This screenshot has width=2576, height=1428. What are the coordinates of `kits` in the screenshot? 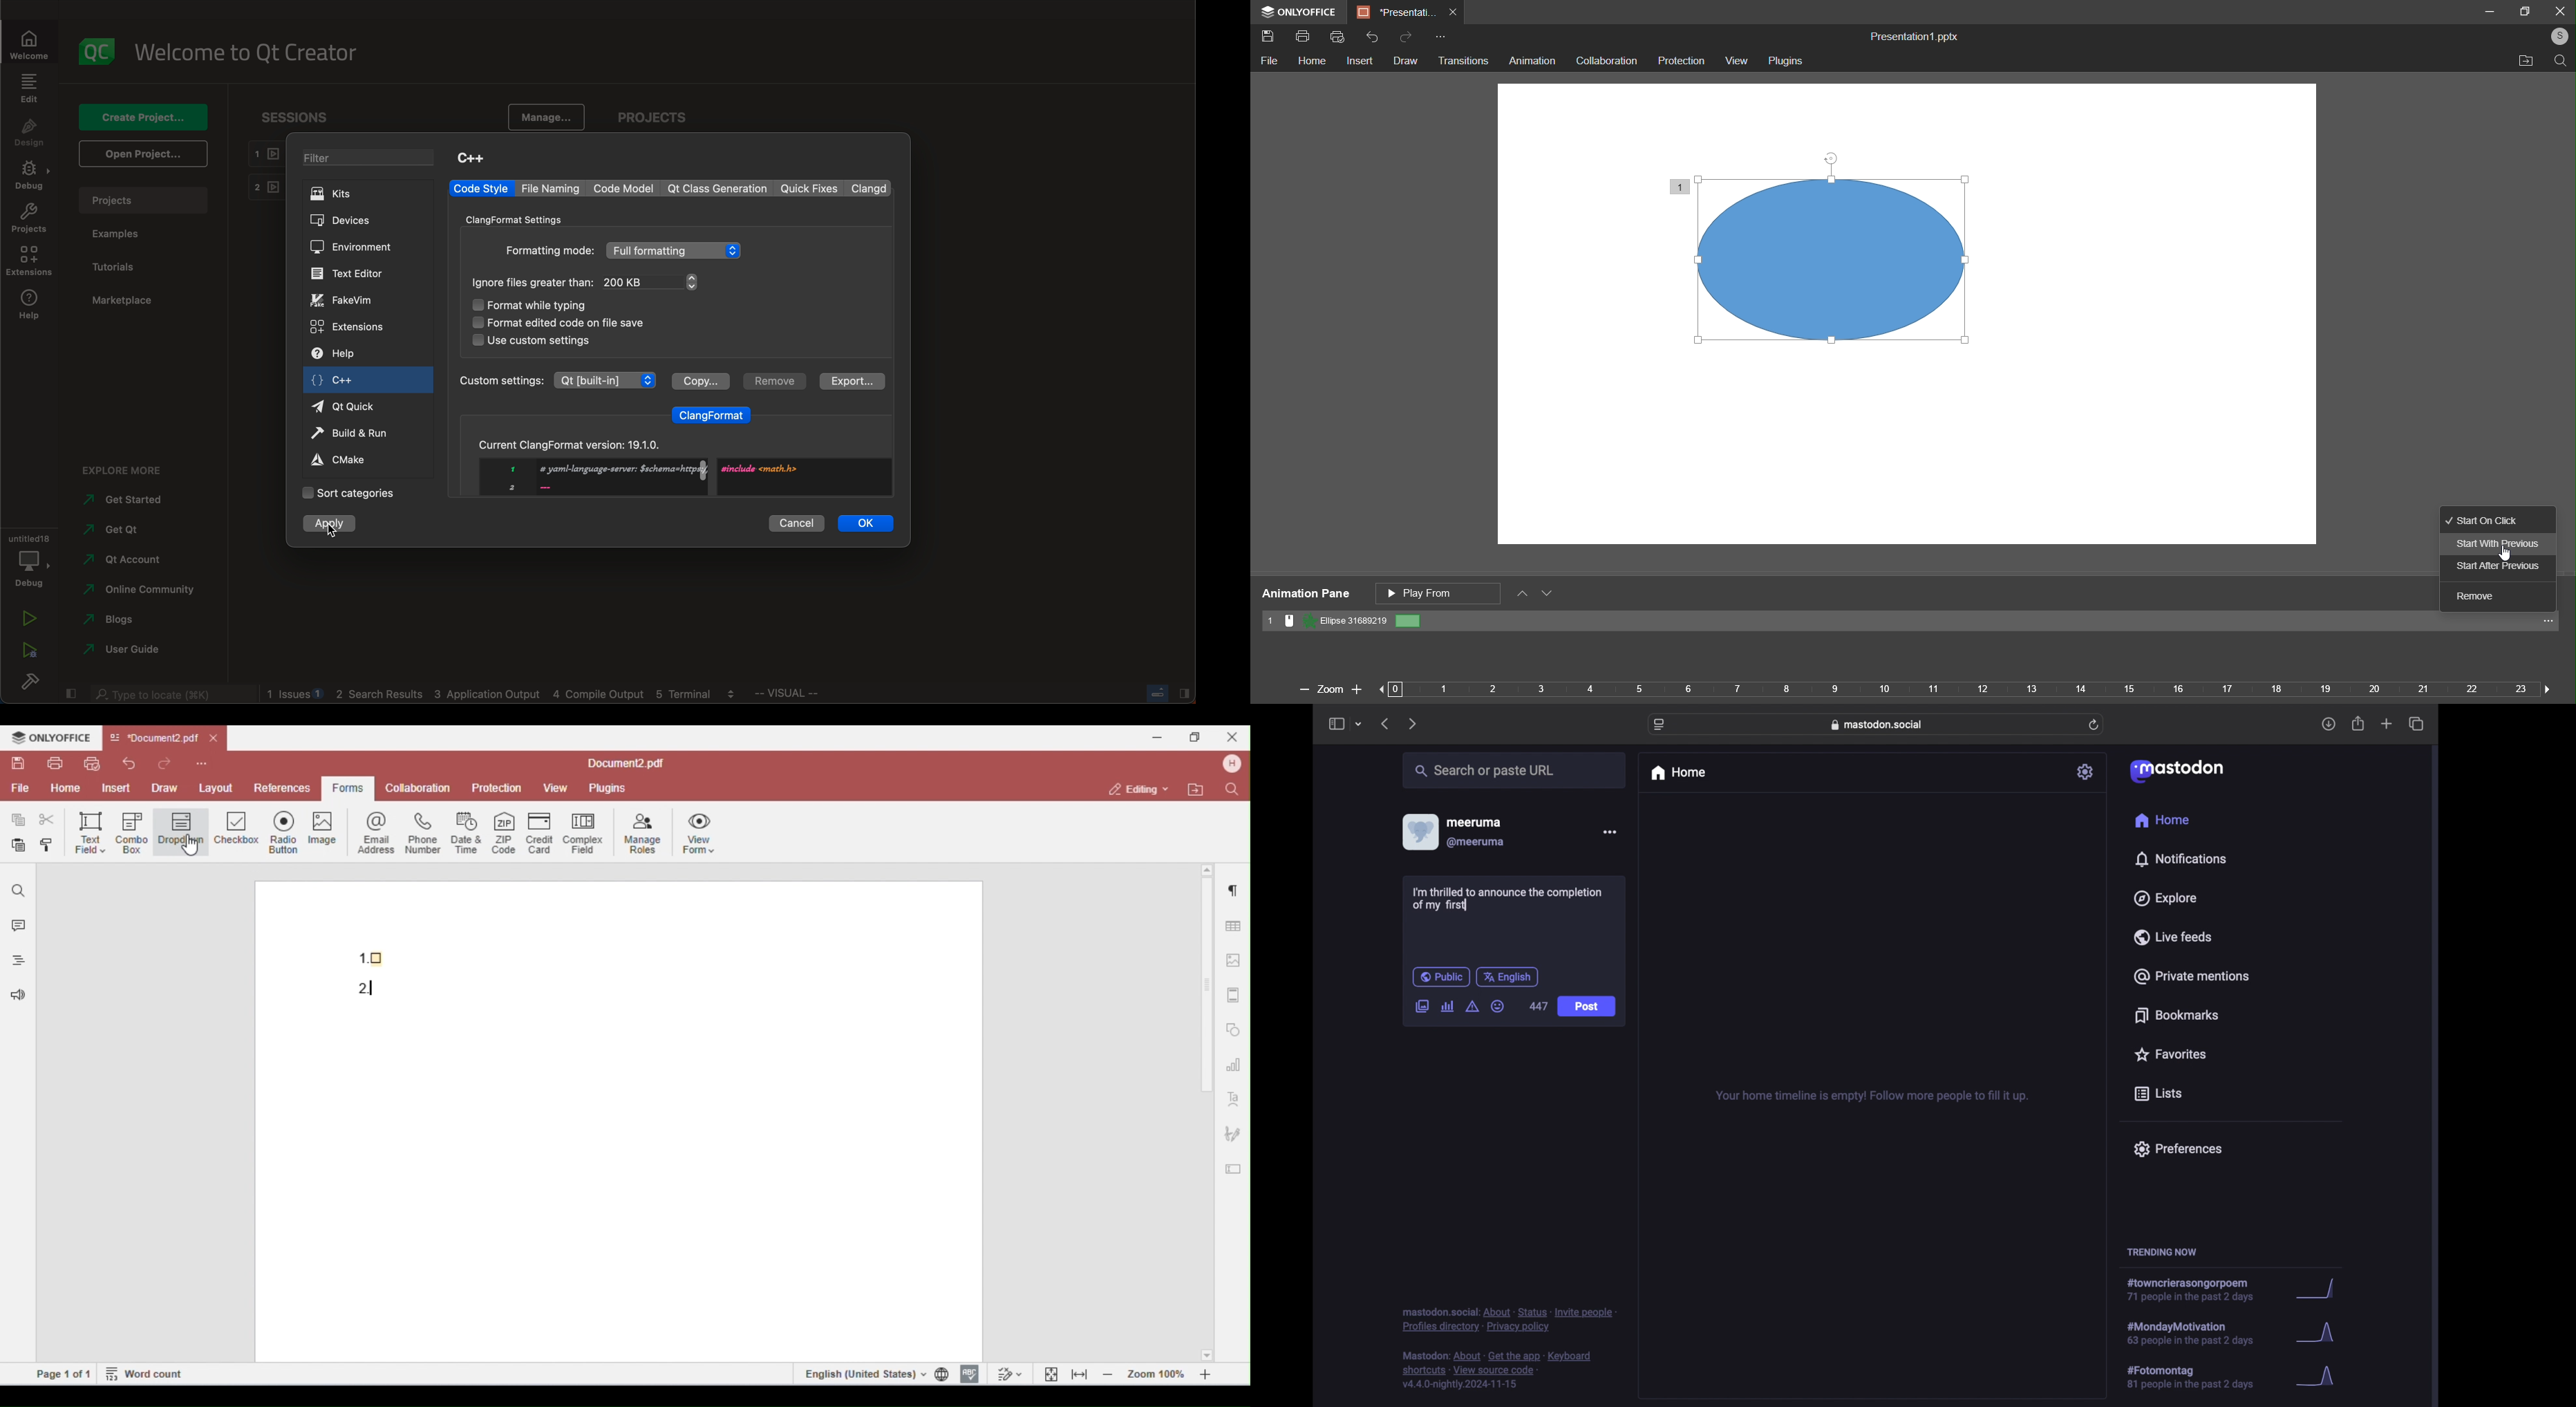 It's located at (366, 193).